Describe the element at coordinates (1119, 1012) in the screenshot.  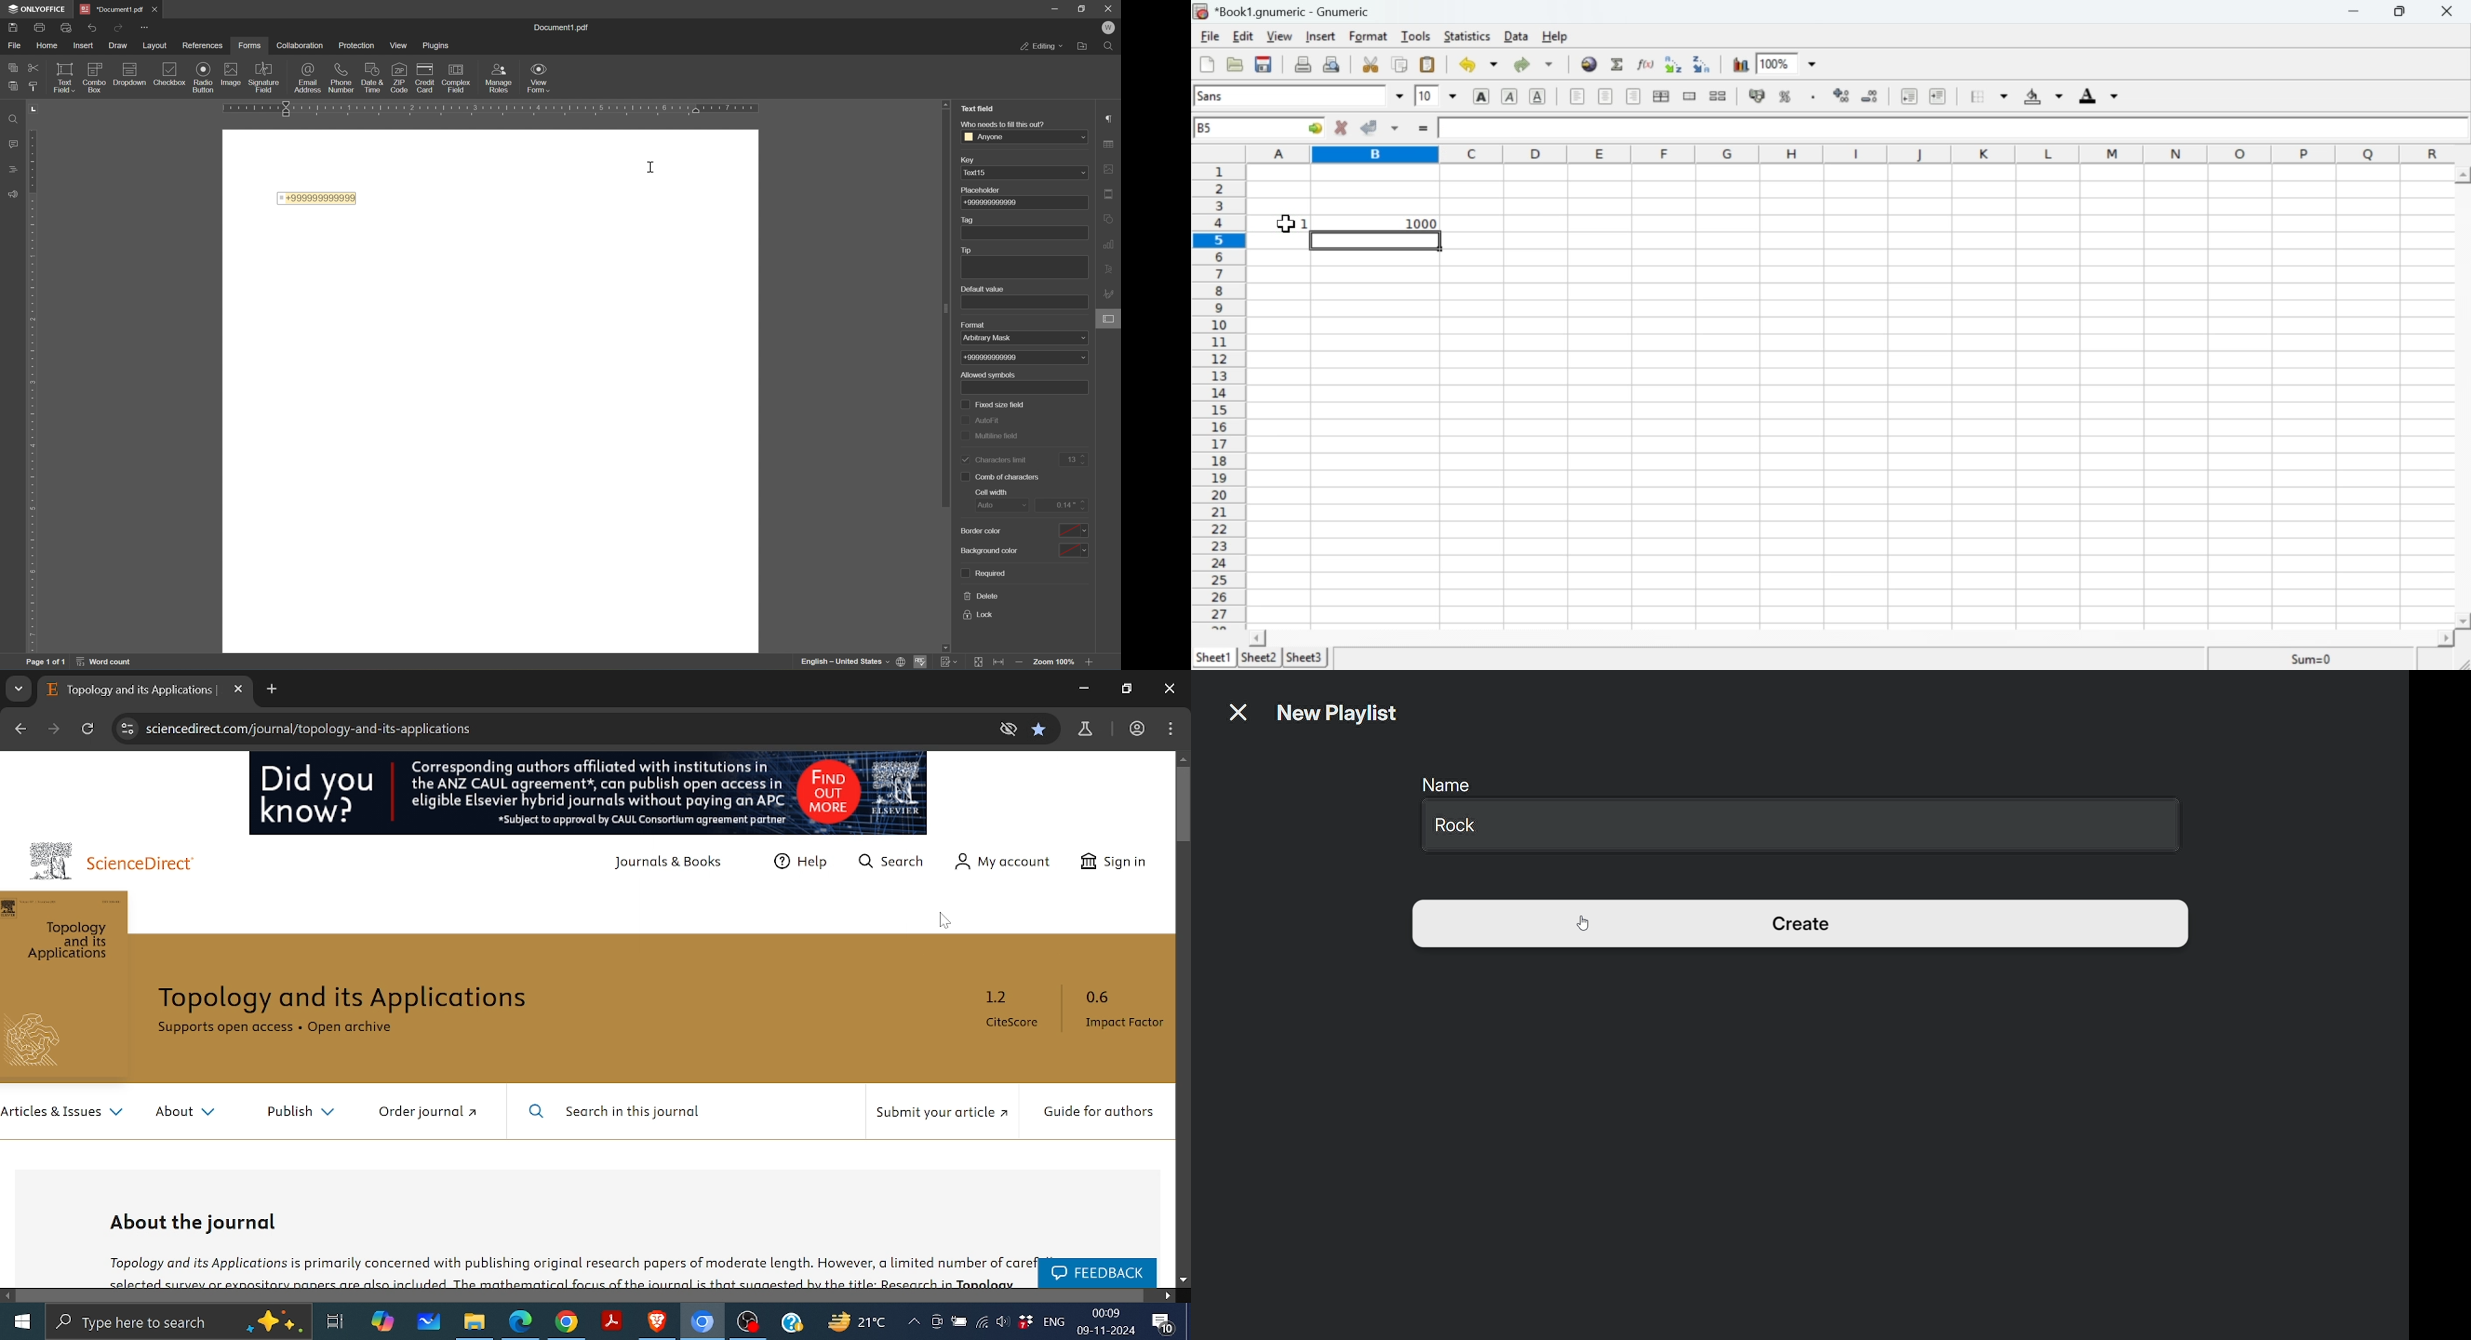
I see `0.6 Impact factor` at that location.